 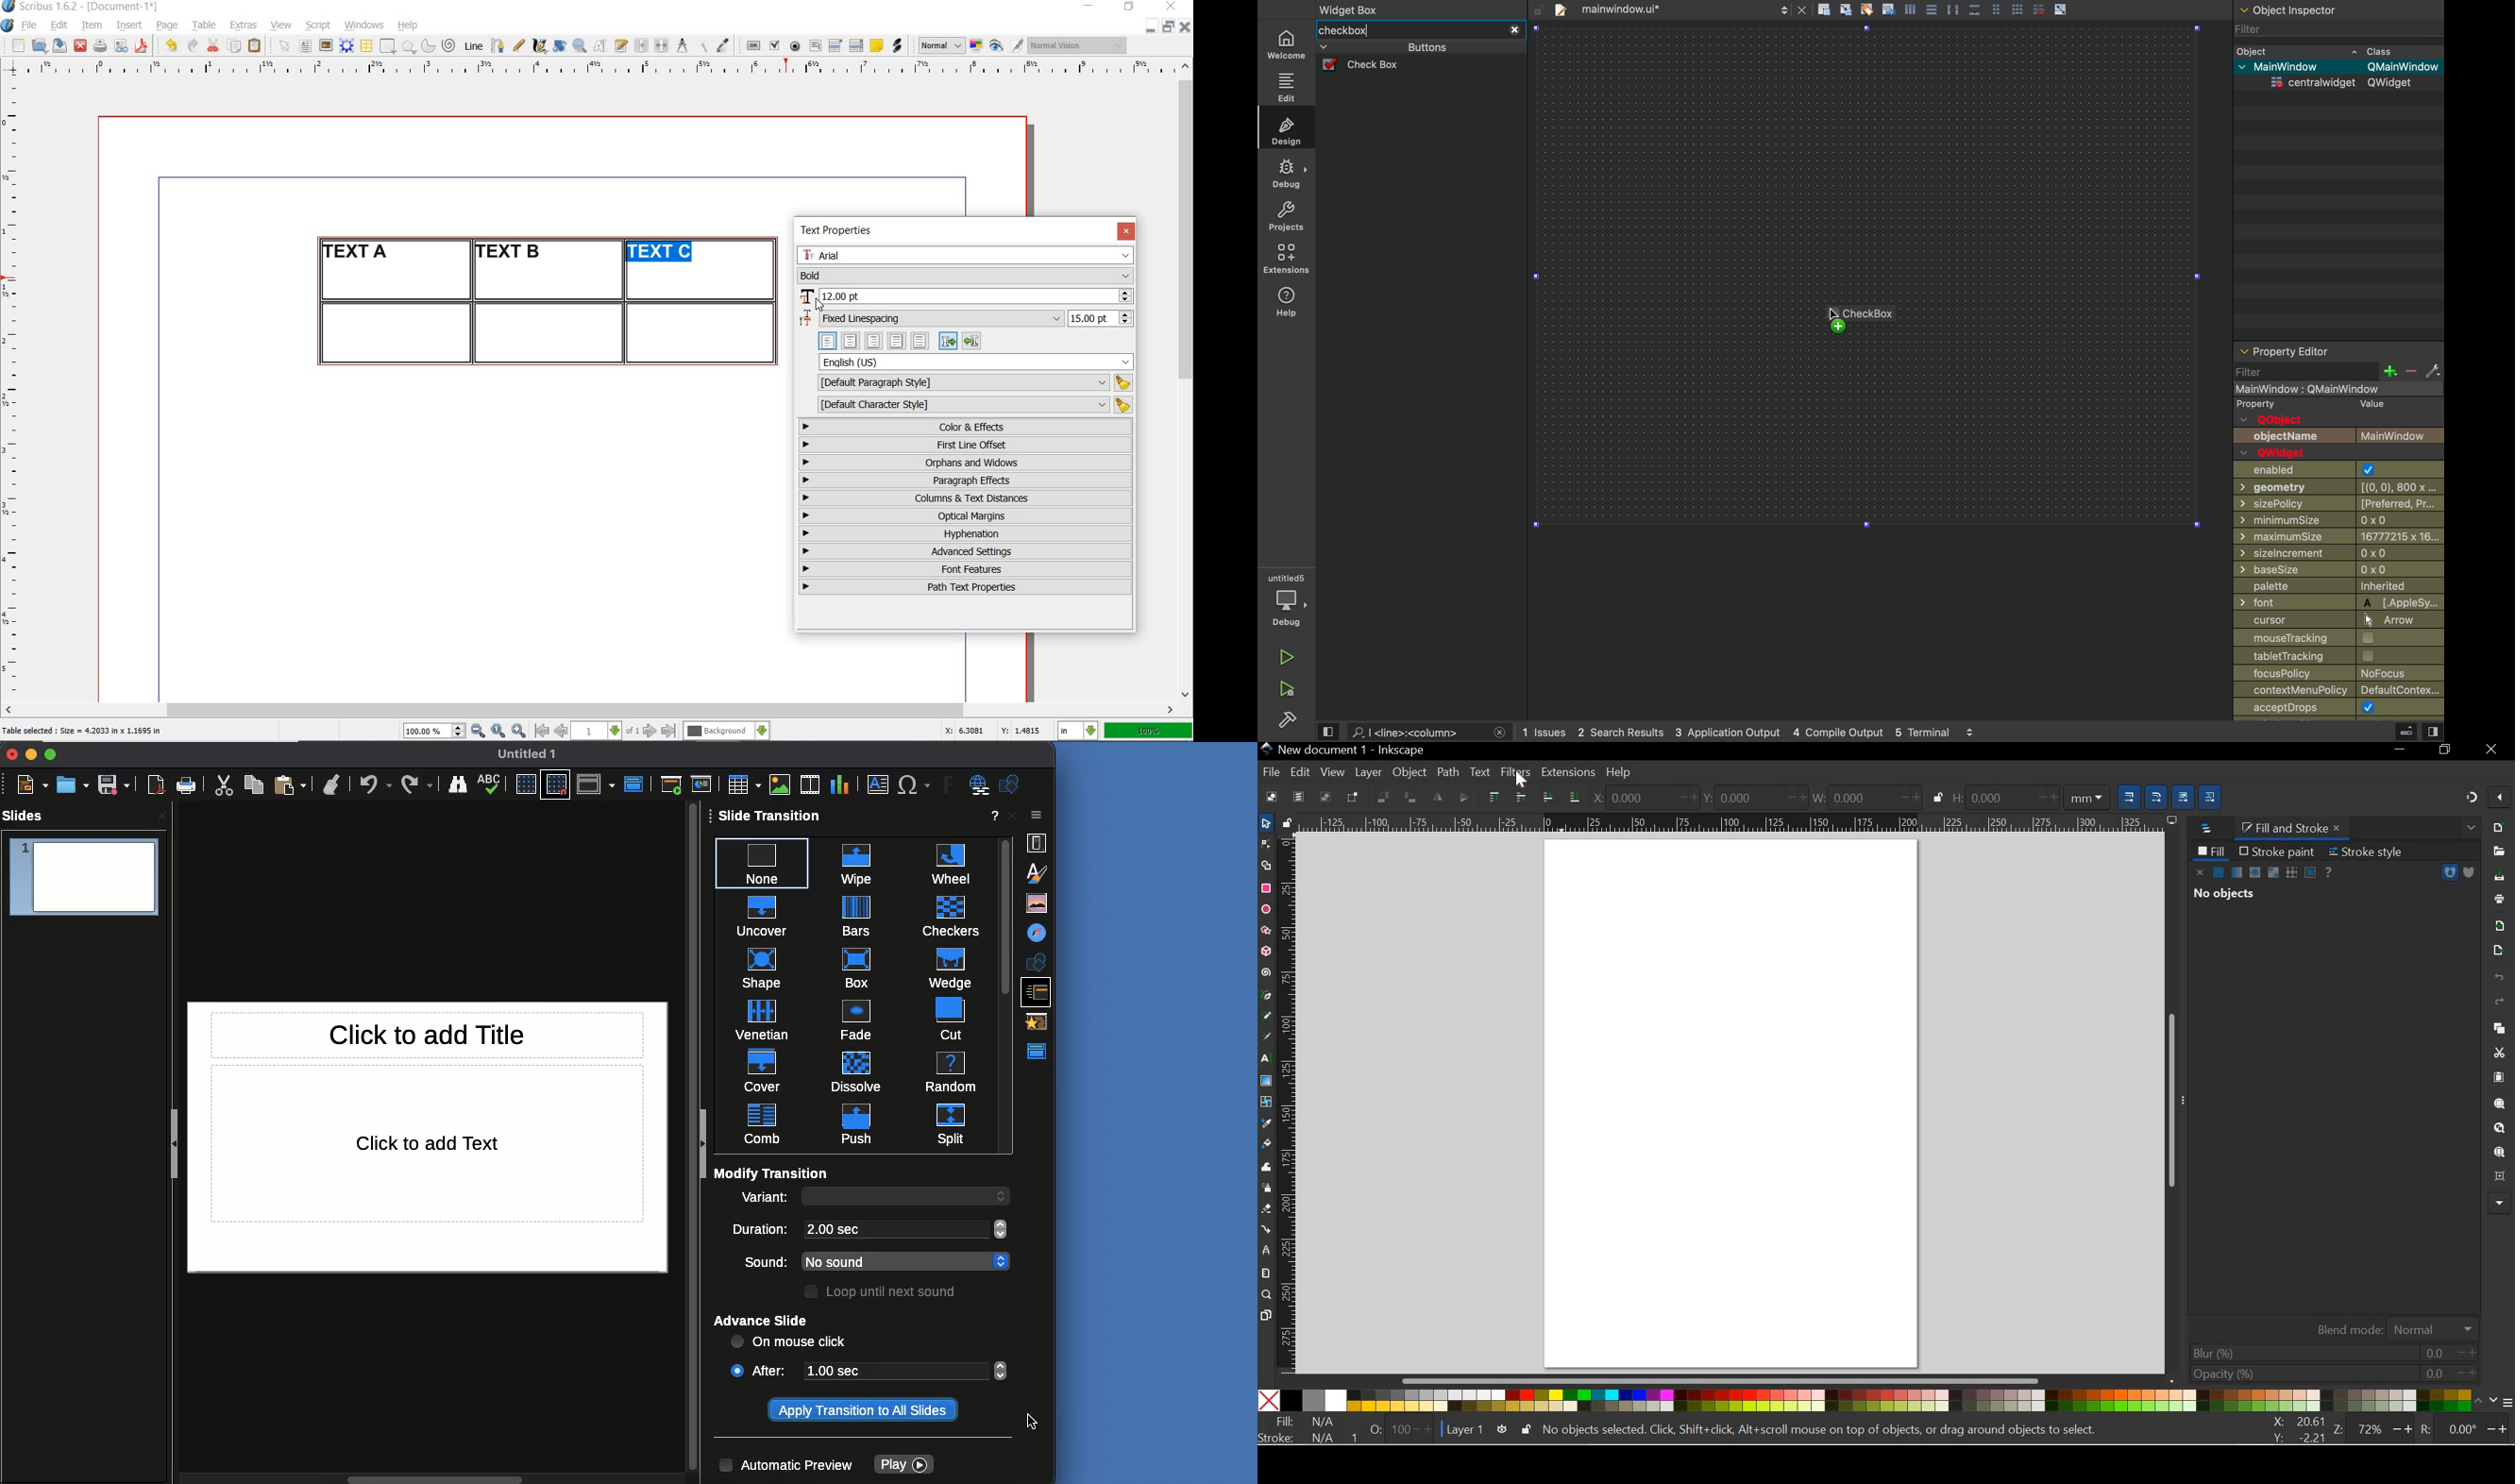 What do you see at coordinates (964, 587) in the screenshot?
I see `path text properties` at bounding box center [964, 587].